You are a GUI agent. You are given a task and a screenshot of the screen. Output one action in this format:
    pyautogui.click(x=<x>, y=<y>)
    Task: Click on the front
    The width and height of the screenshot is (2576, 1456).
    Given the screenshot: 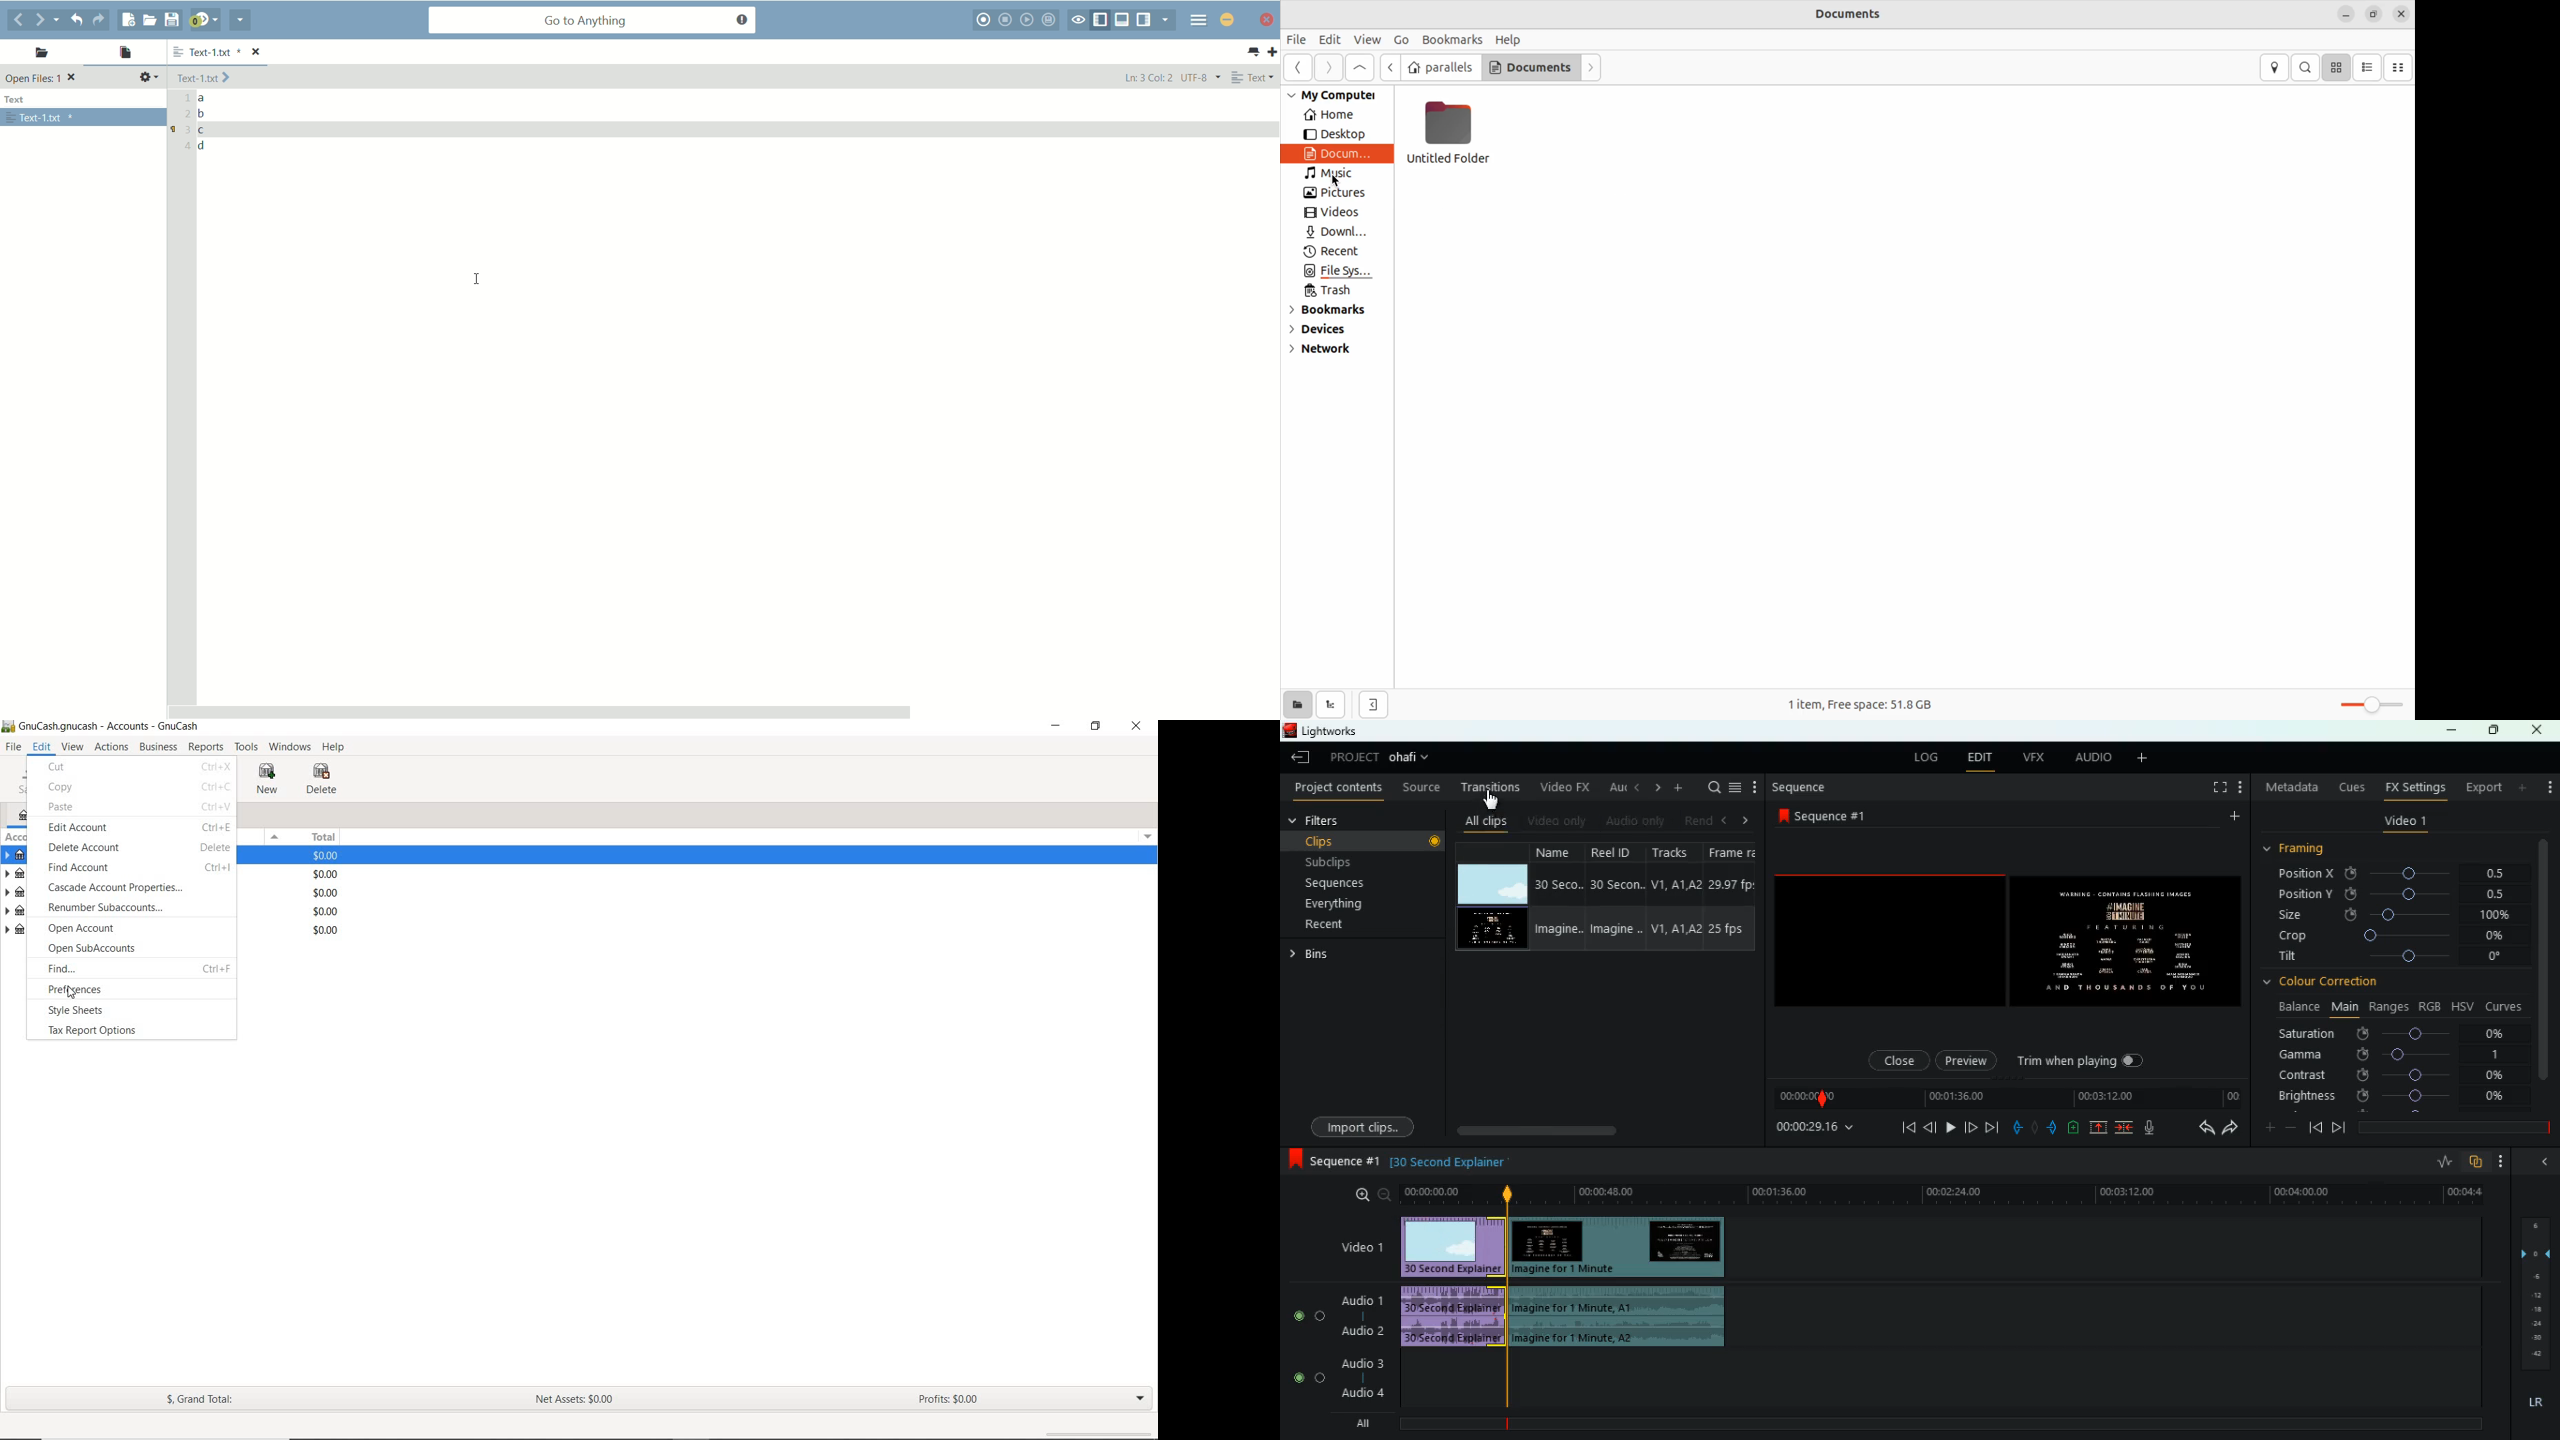 What is the action you would take?
    pyautogui.click(x=1969, y=1125)
    